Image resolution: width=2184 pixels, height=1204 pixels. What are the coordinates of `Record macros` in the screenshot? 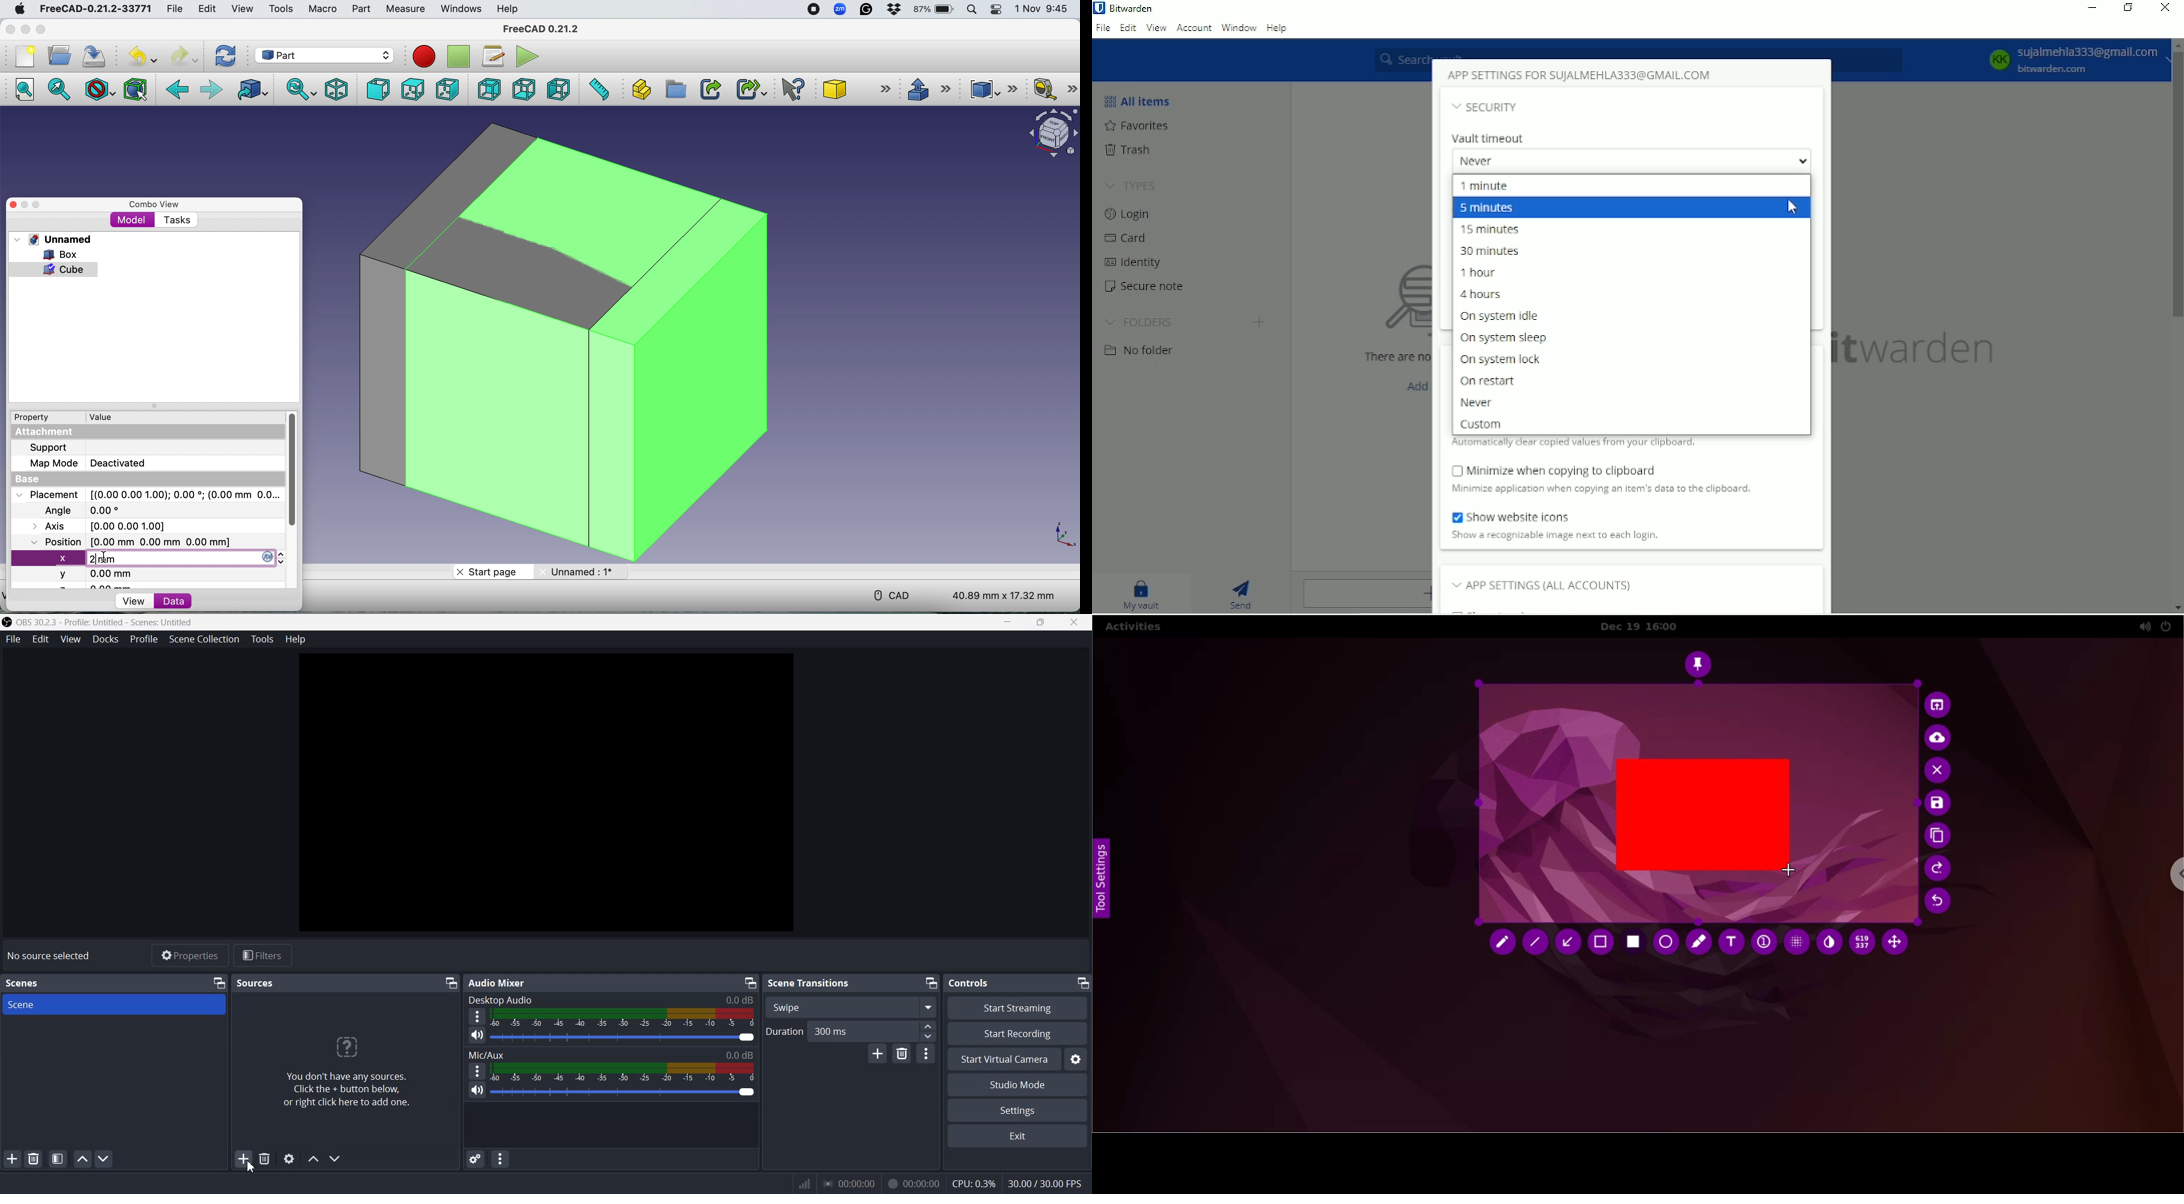 It's located at (426, 57).